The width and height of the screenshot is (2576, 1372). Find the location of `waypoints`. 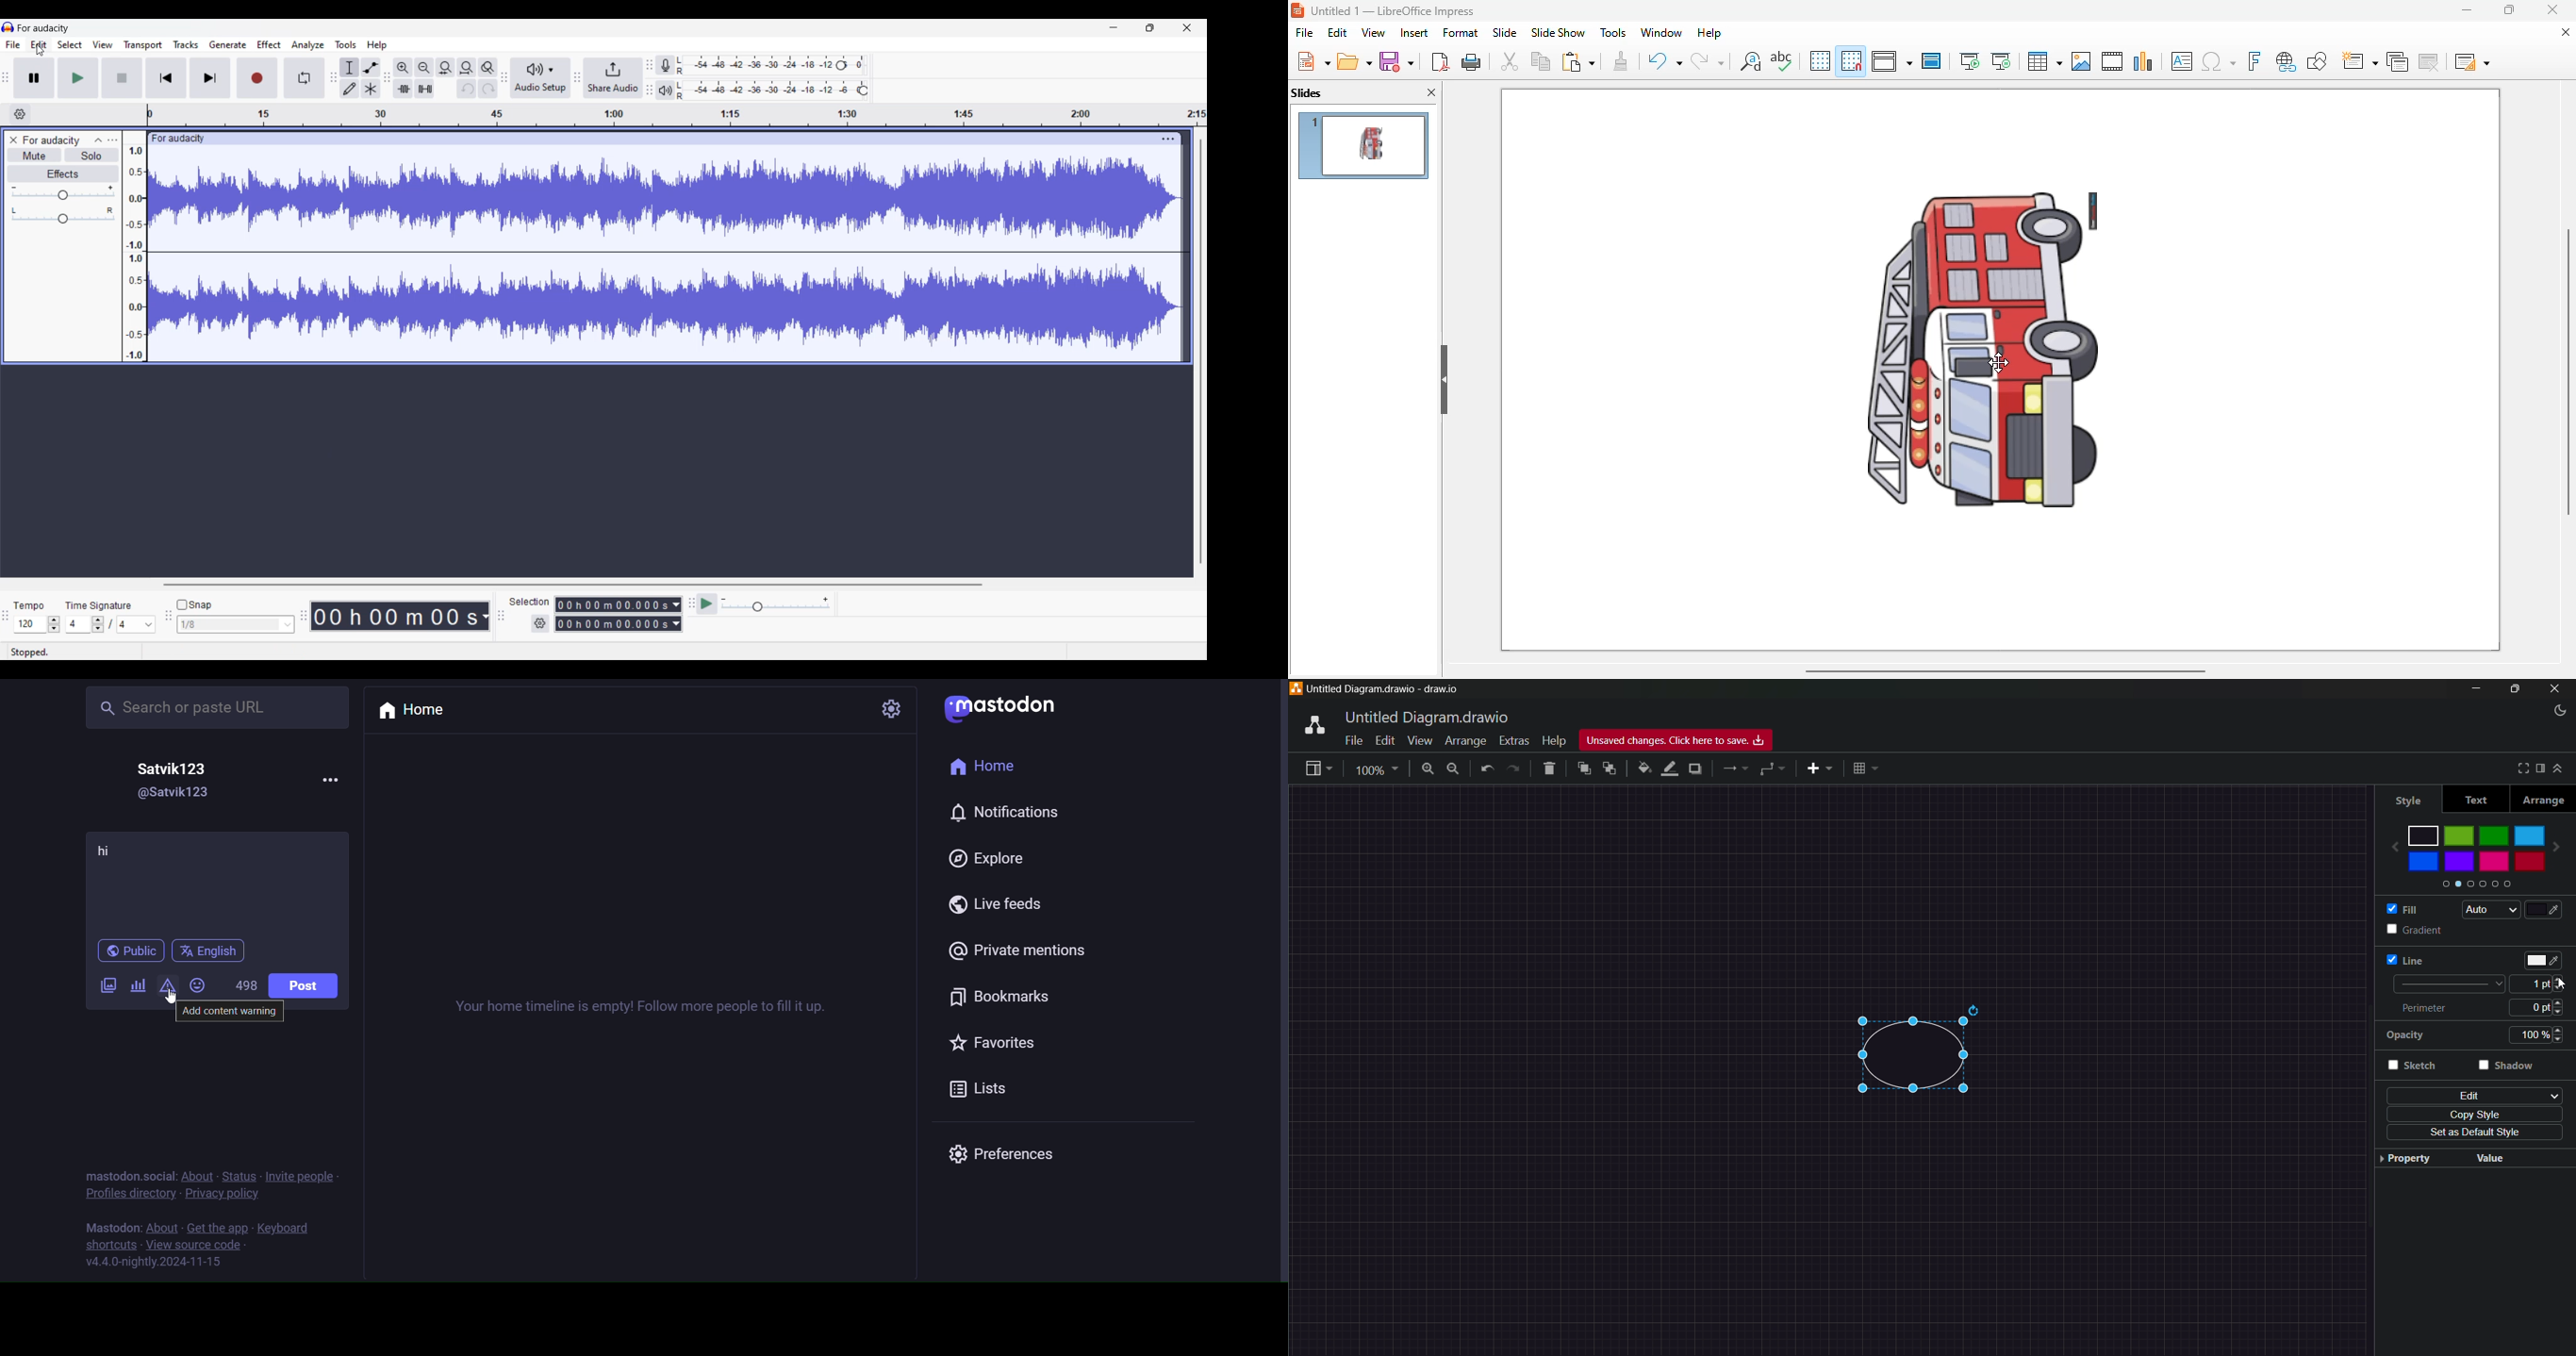

waypoints is located at coordinates (1770, 770).